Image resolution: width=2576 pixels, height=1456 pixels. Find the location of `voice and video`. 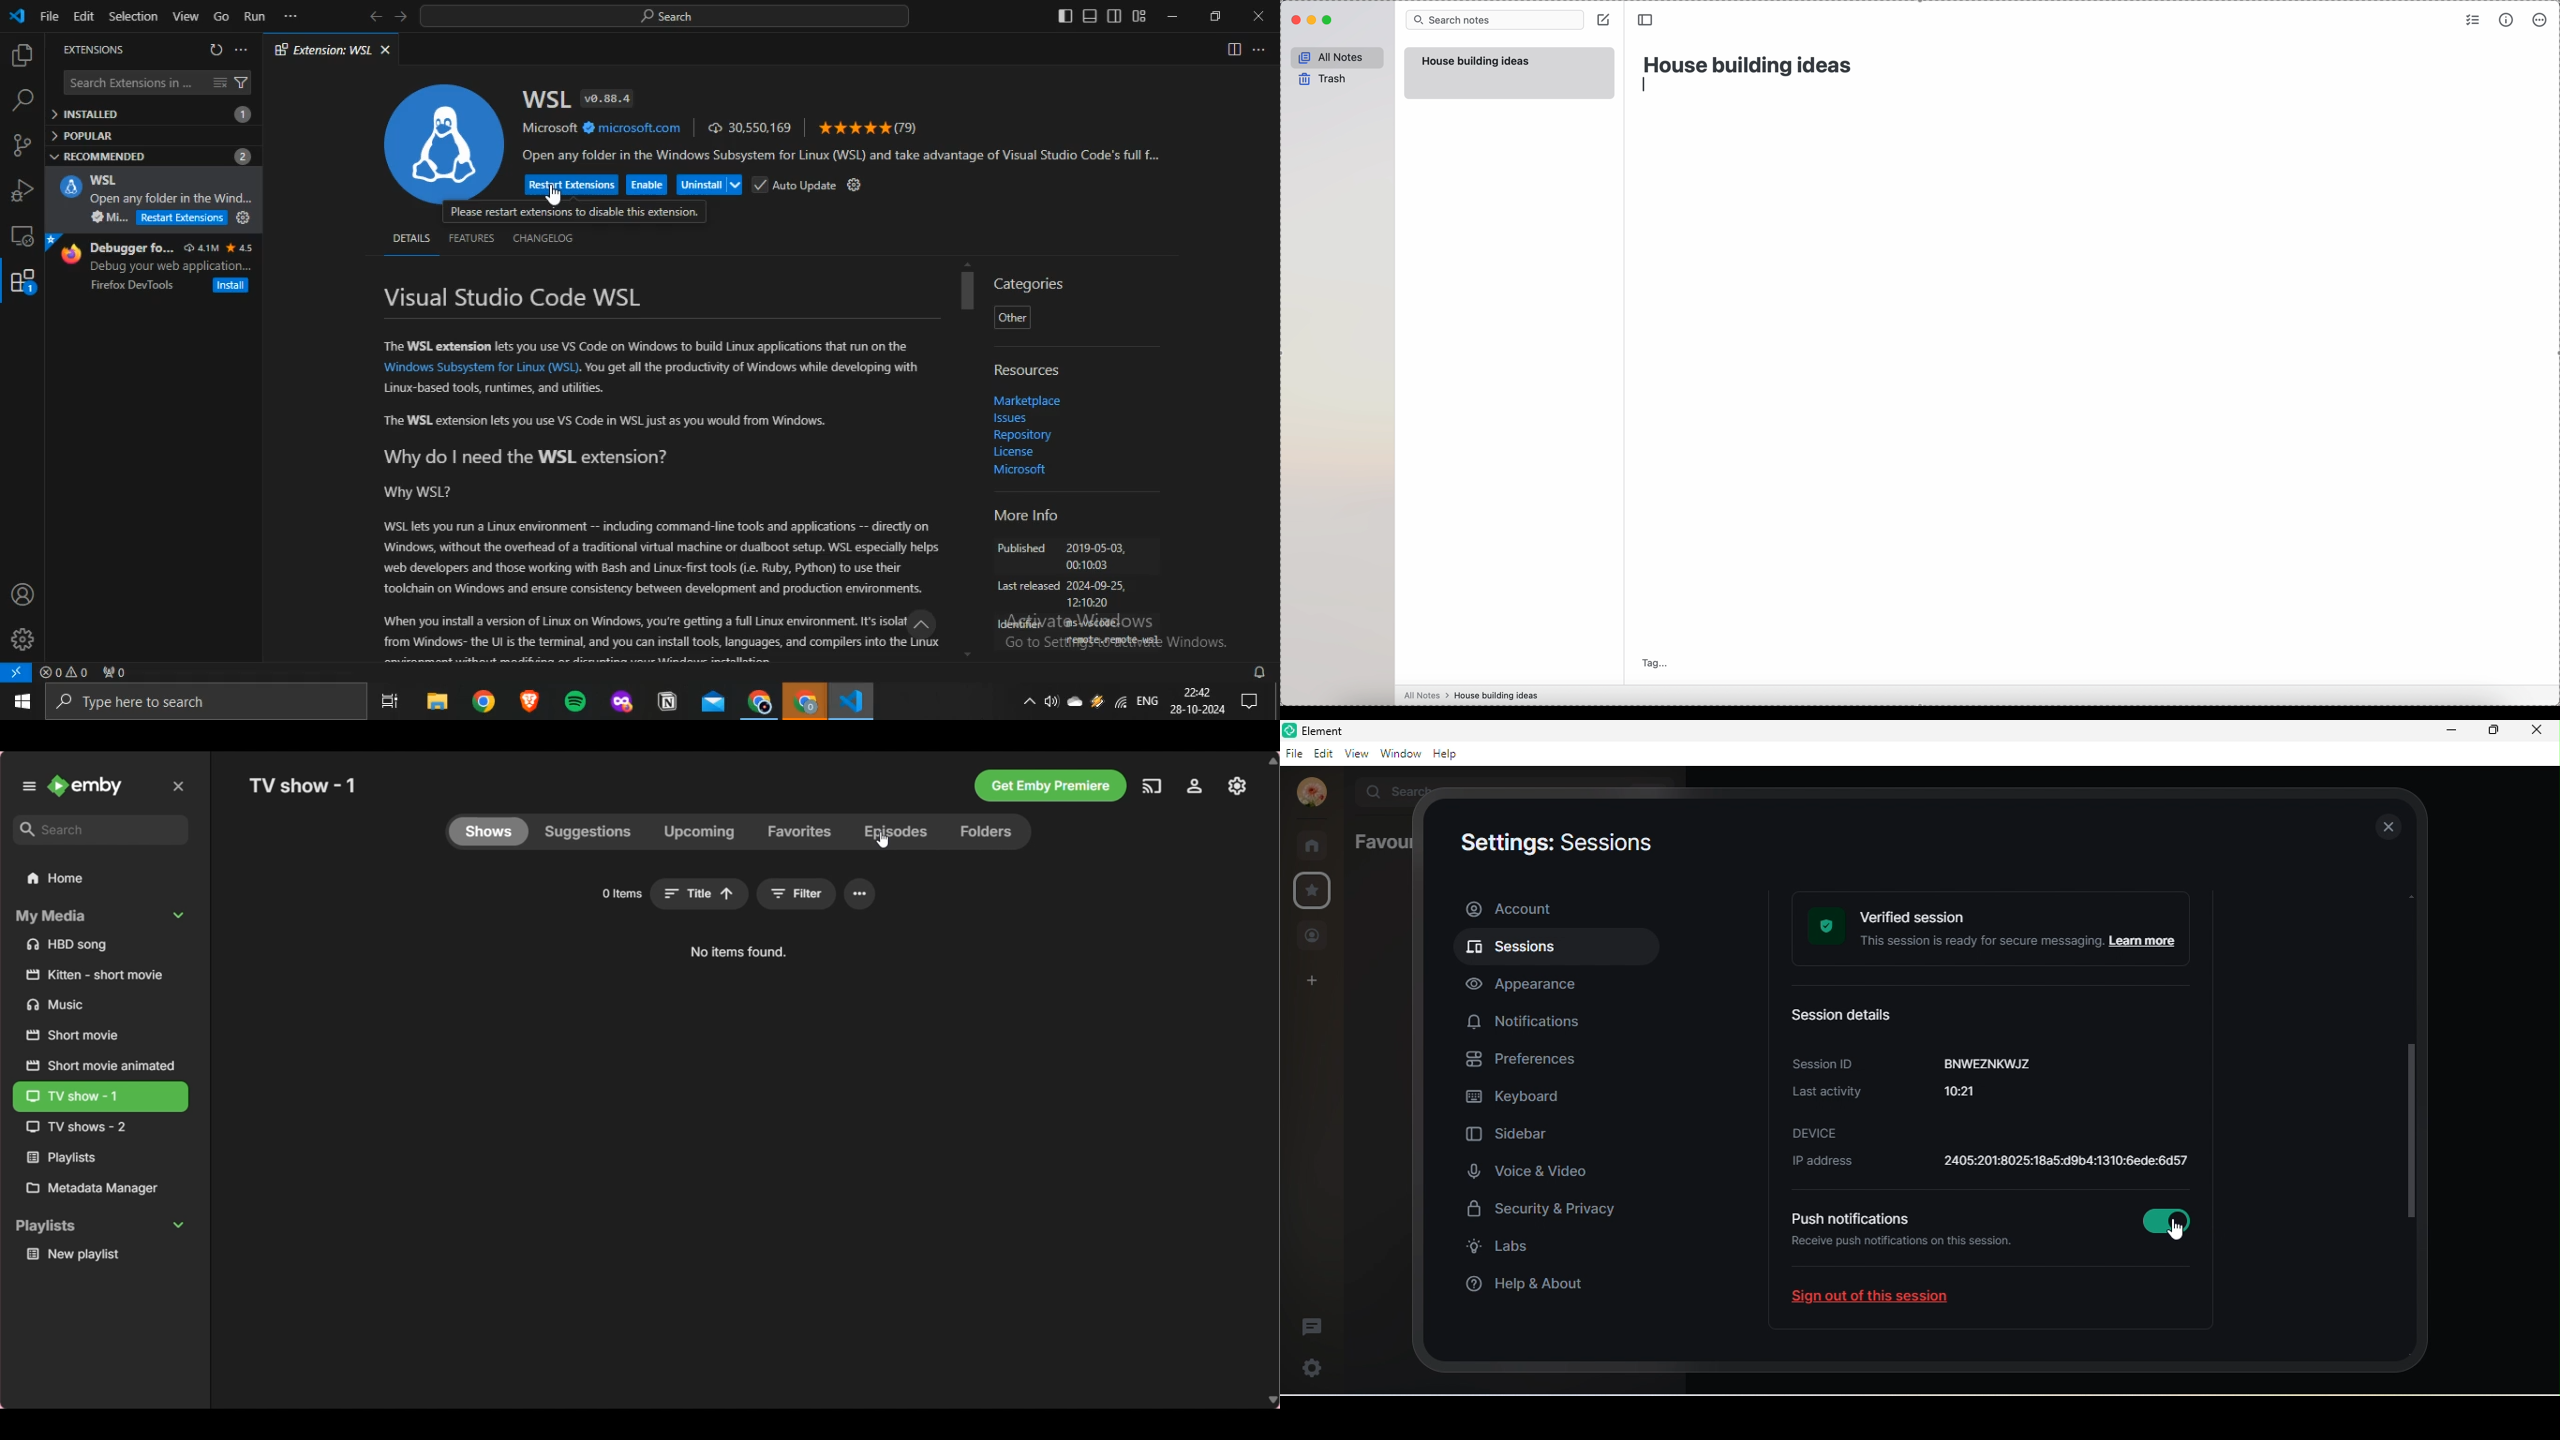

voice and video is located at coordinates (1528, 1171).